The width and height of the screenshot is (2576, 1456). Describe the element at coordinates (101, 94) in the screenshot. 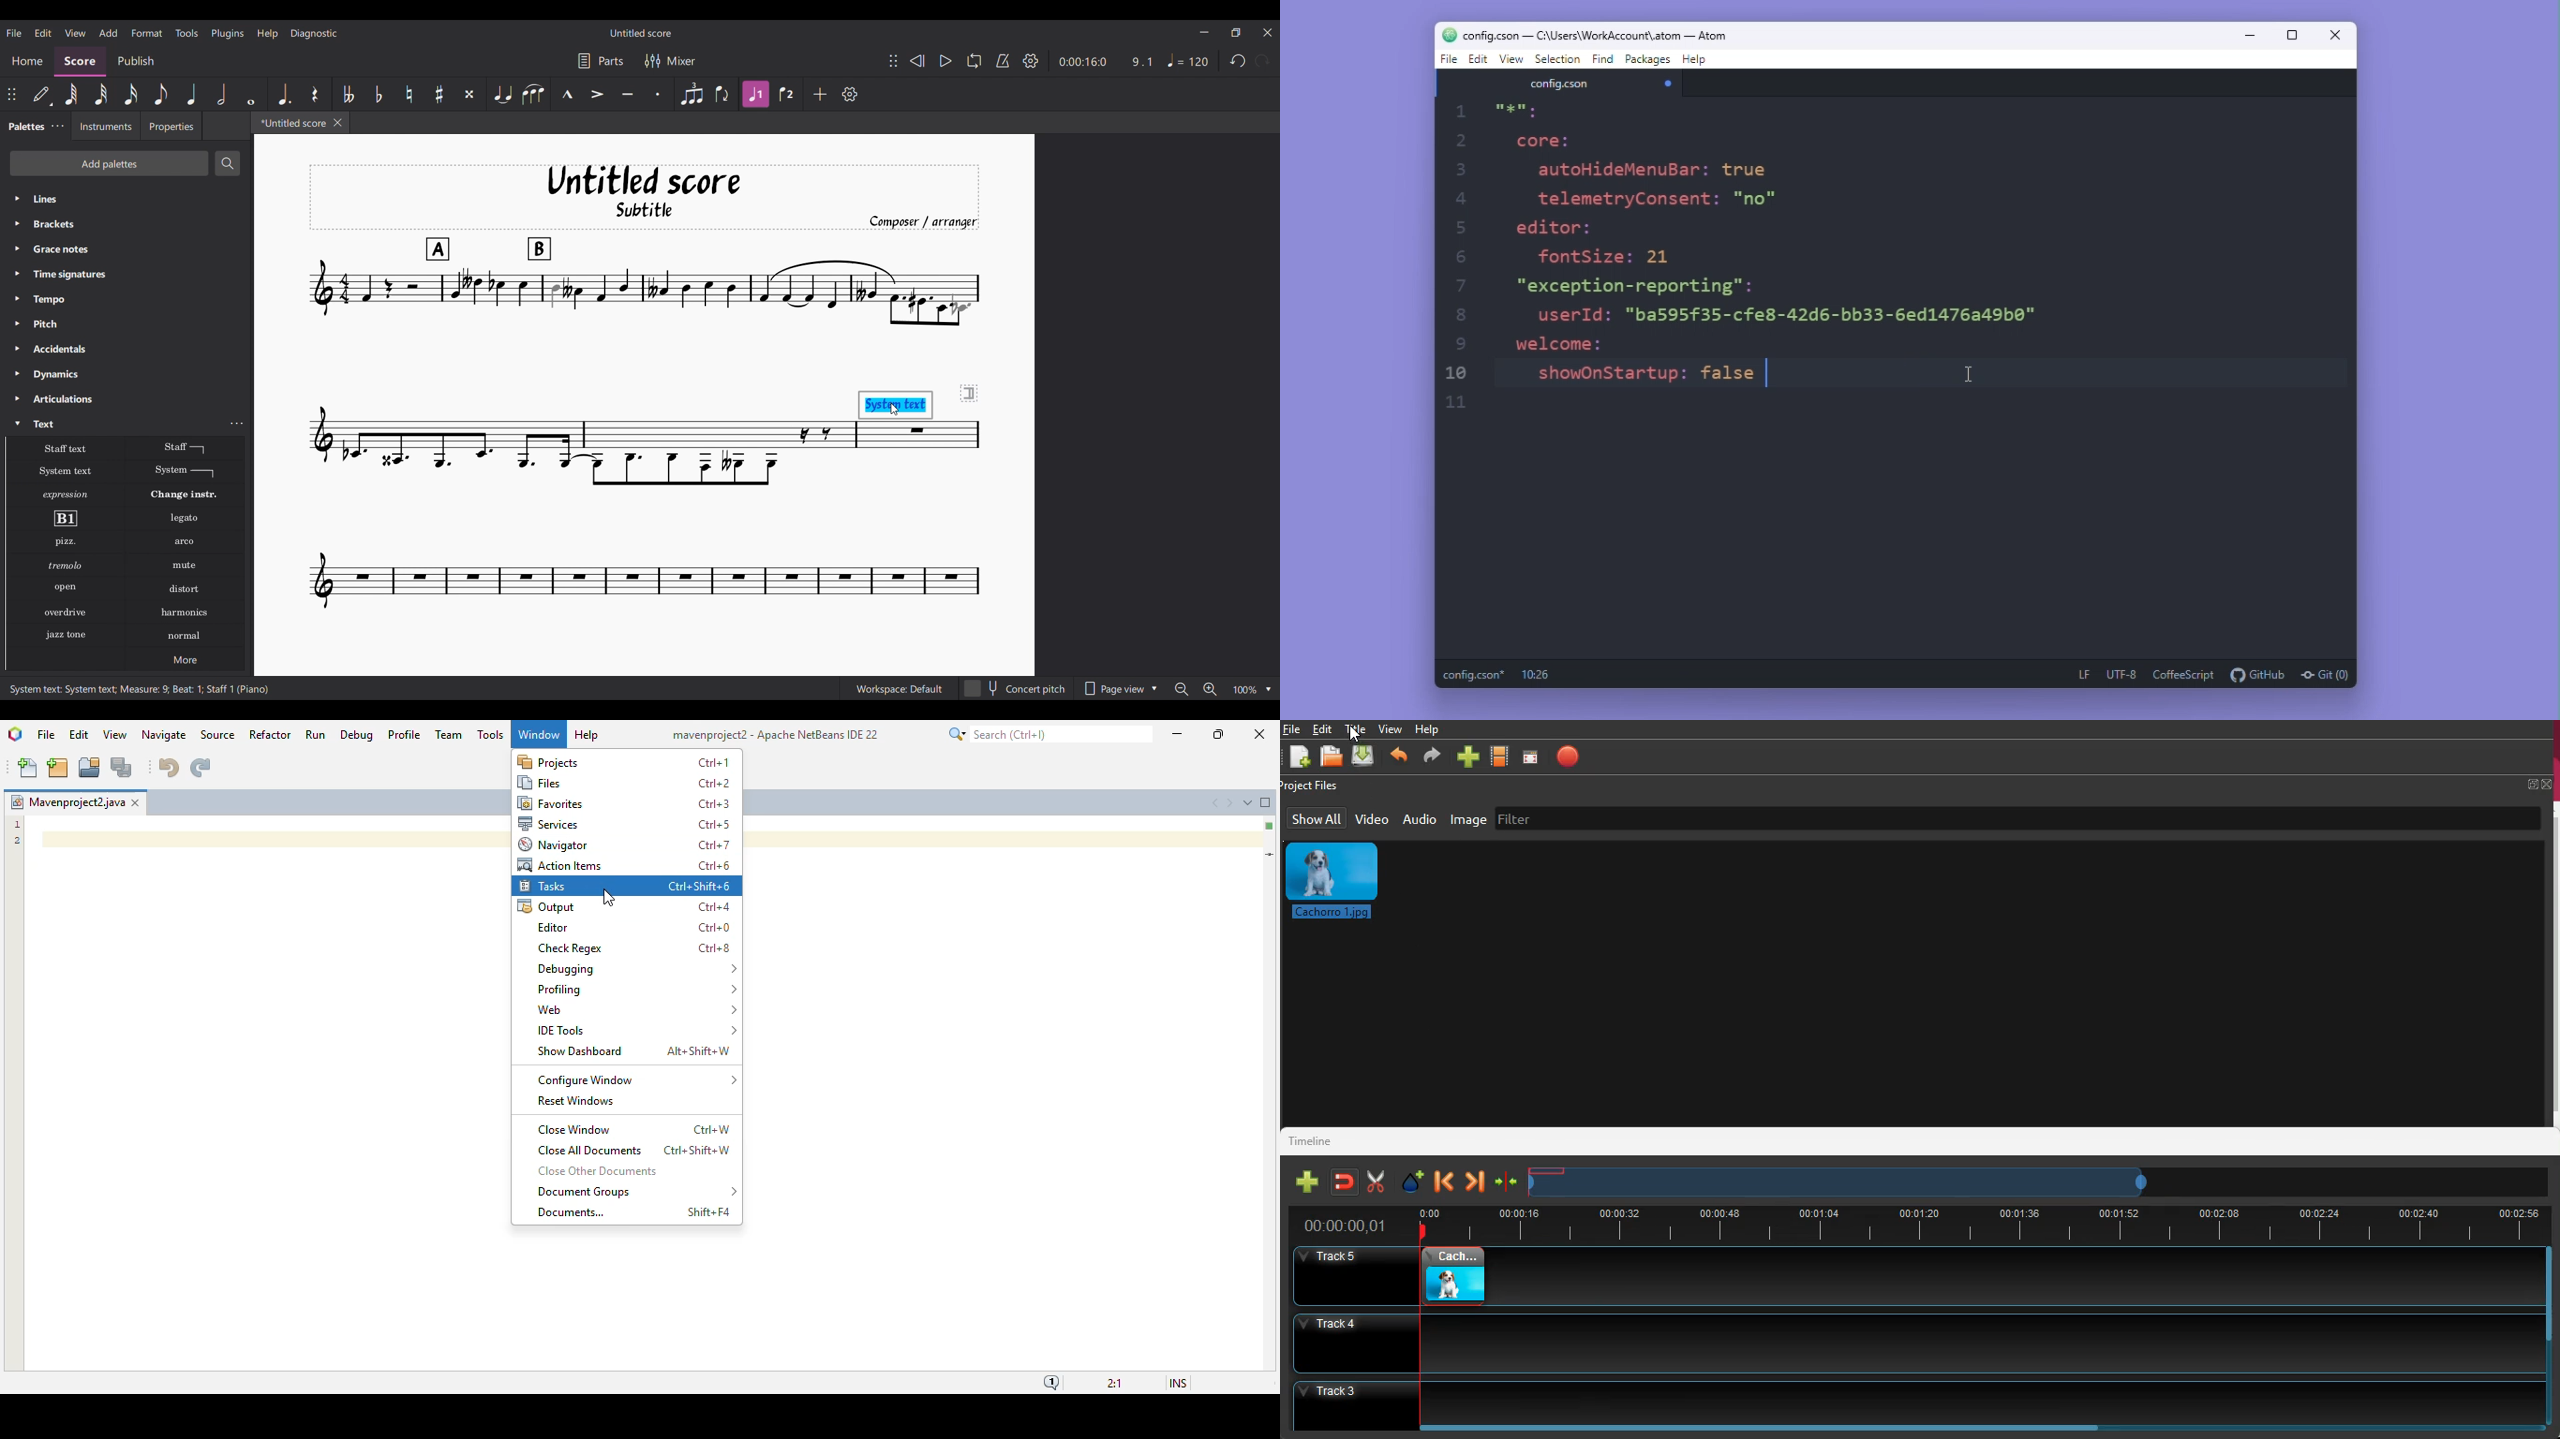

I see `32nd note` at that location.